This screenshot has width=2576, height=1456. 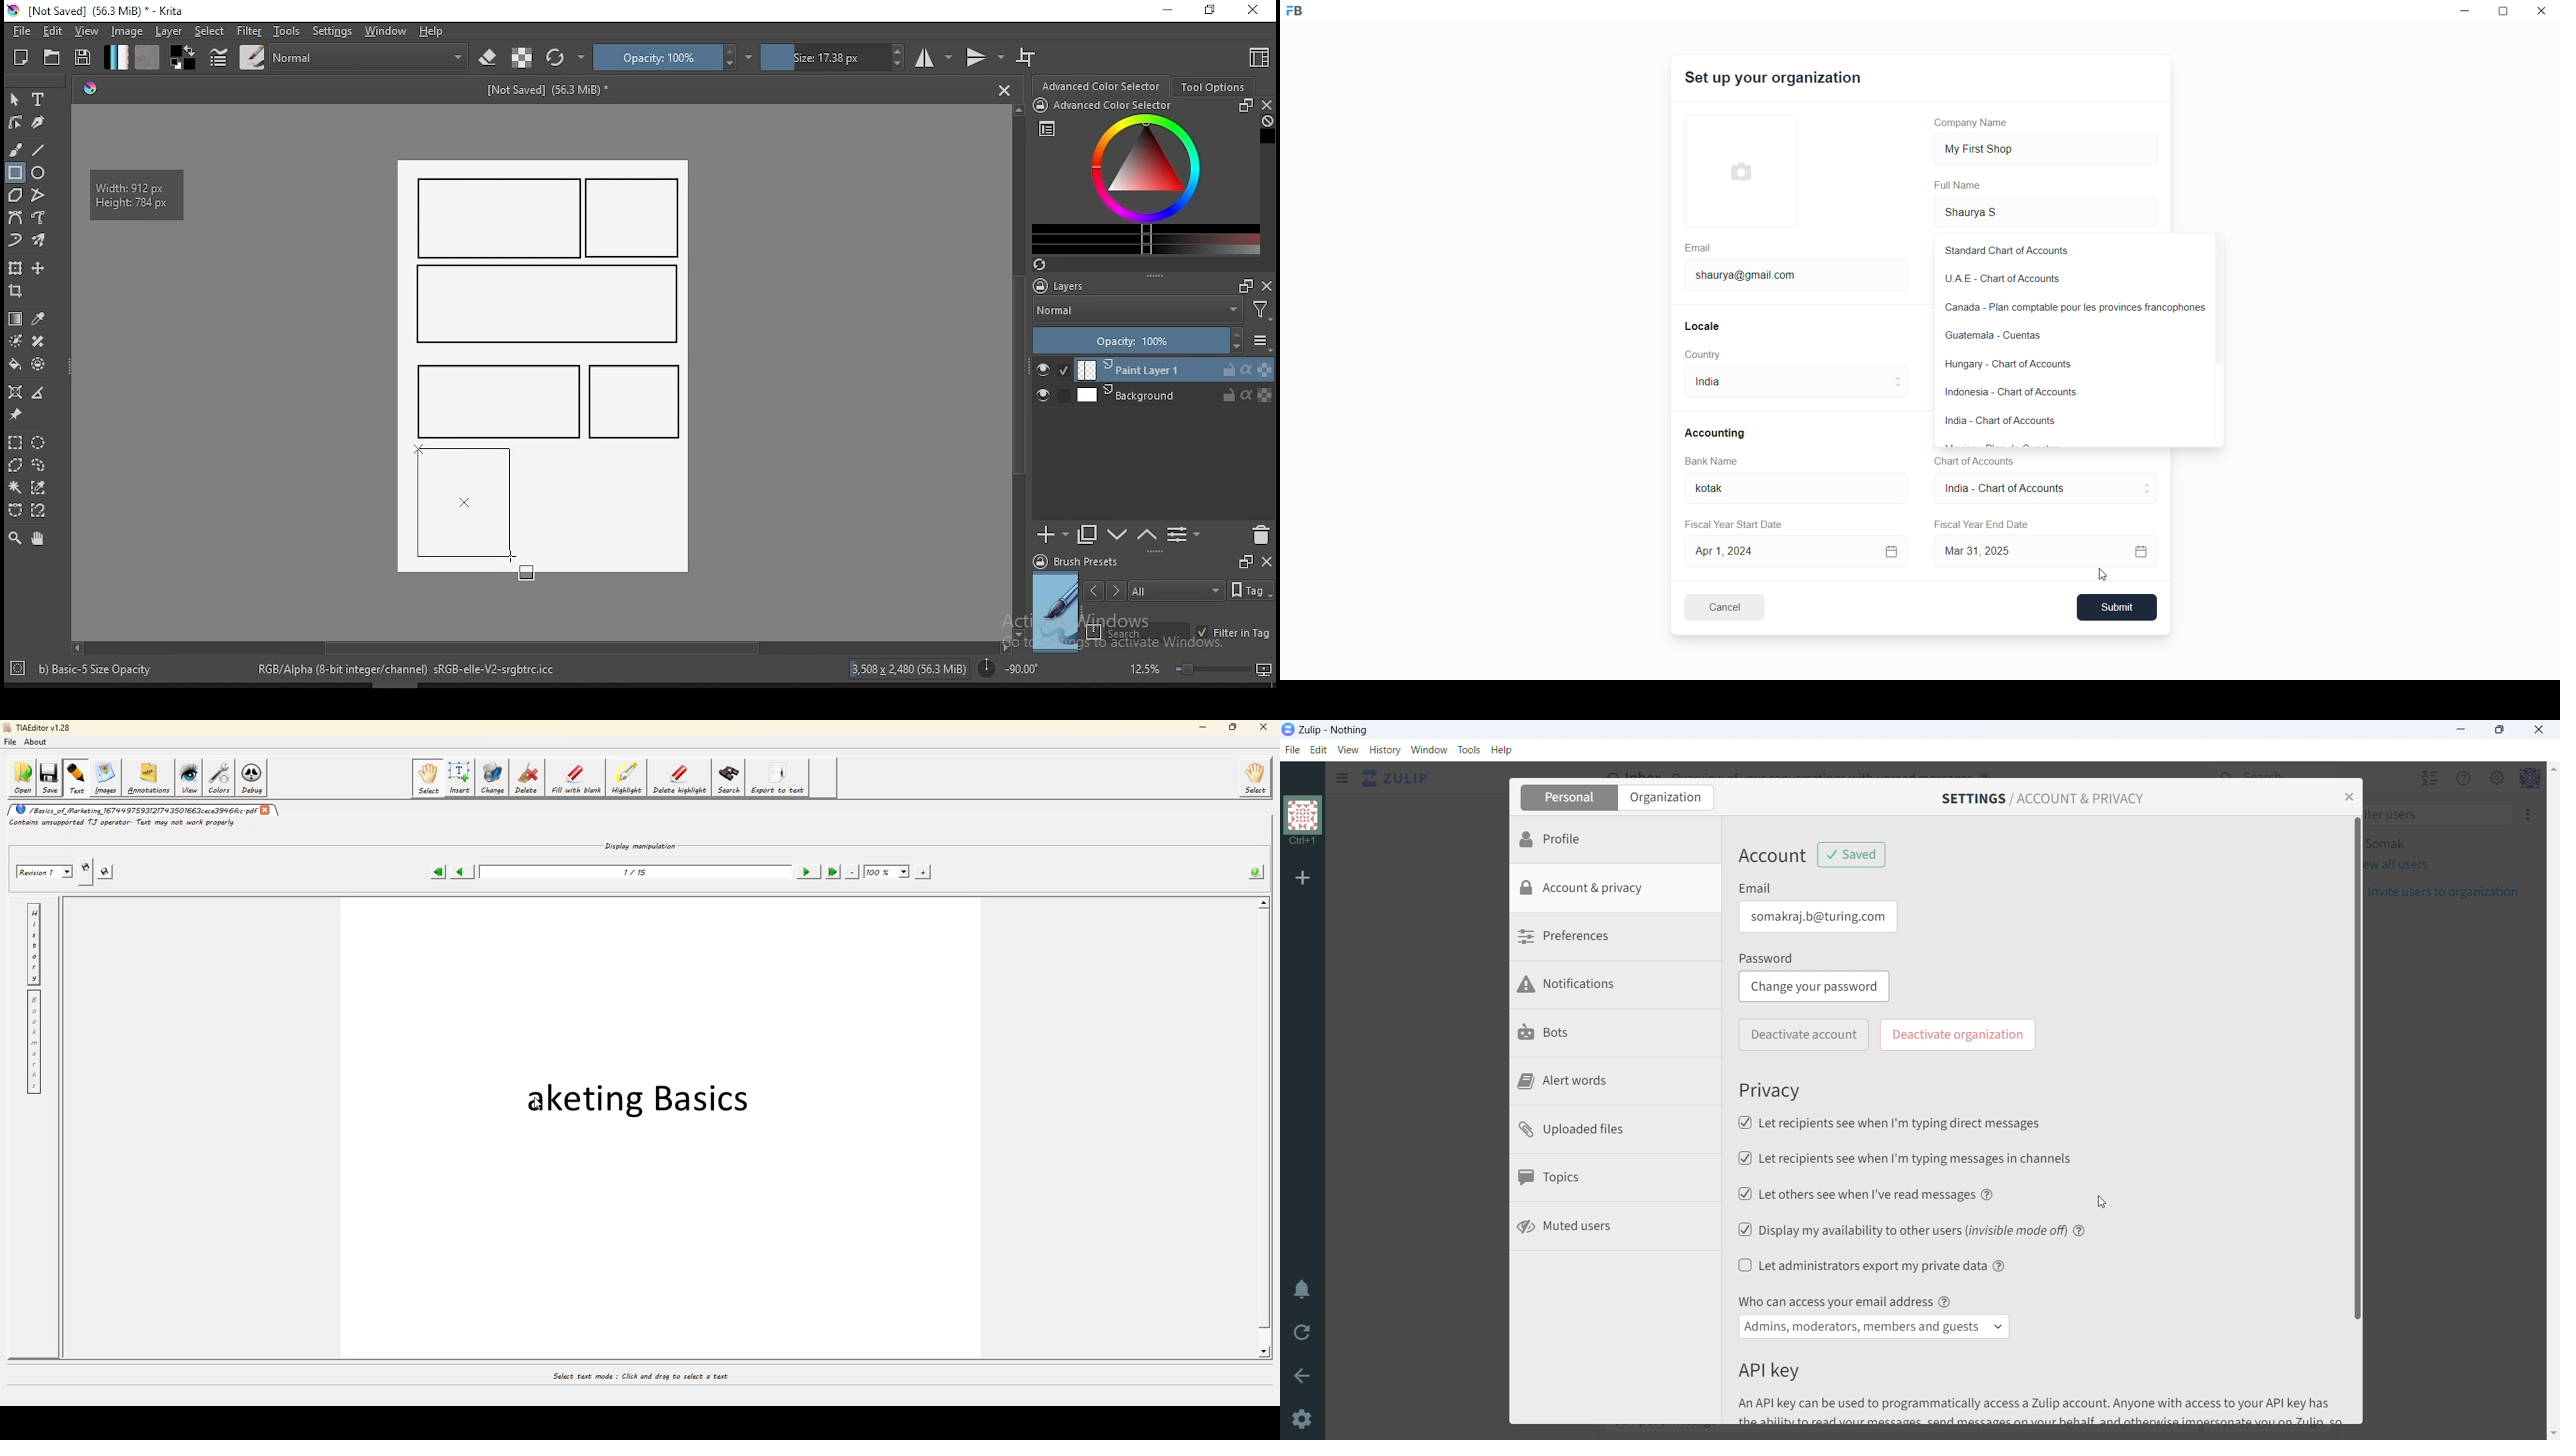 What do you see at coordinates (1047, 266) in the screenshot?
I see `Refresh` at bounding box center [1047, 266].